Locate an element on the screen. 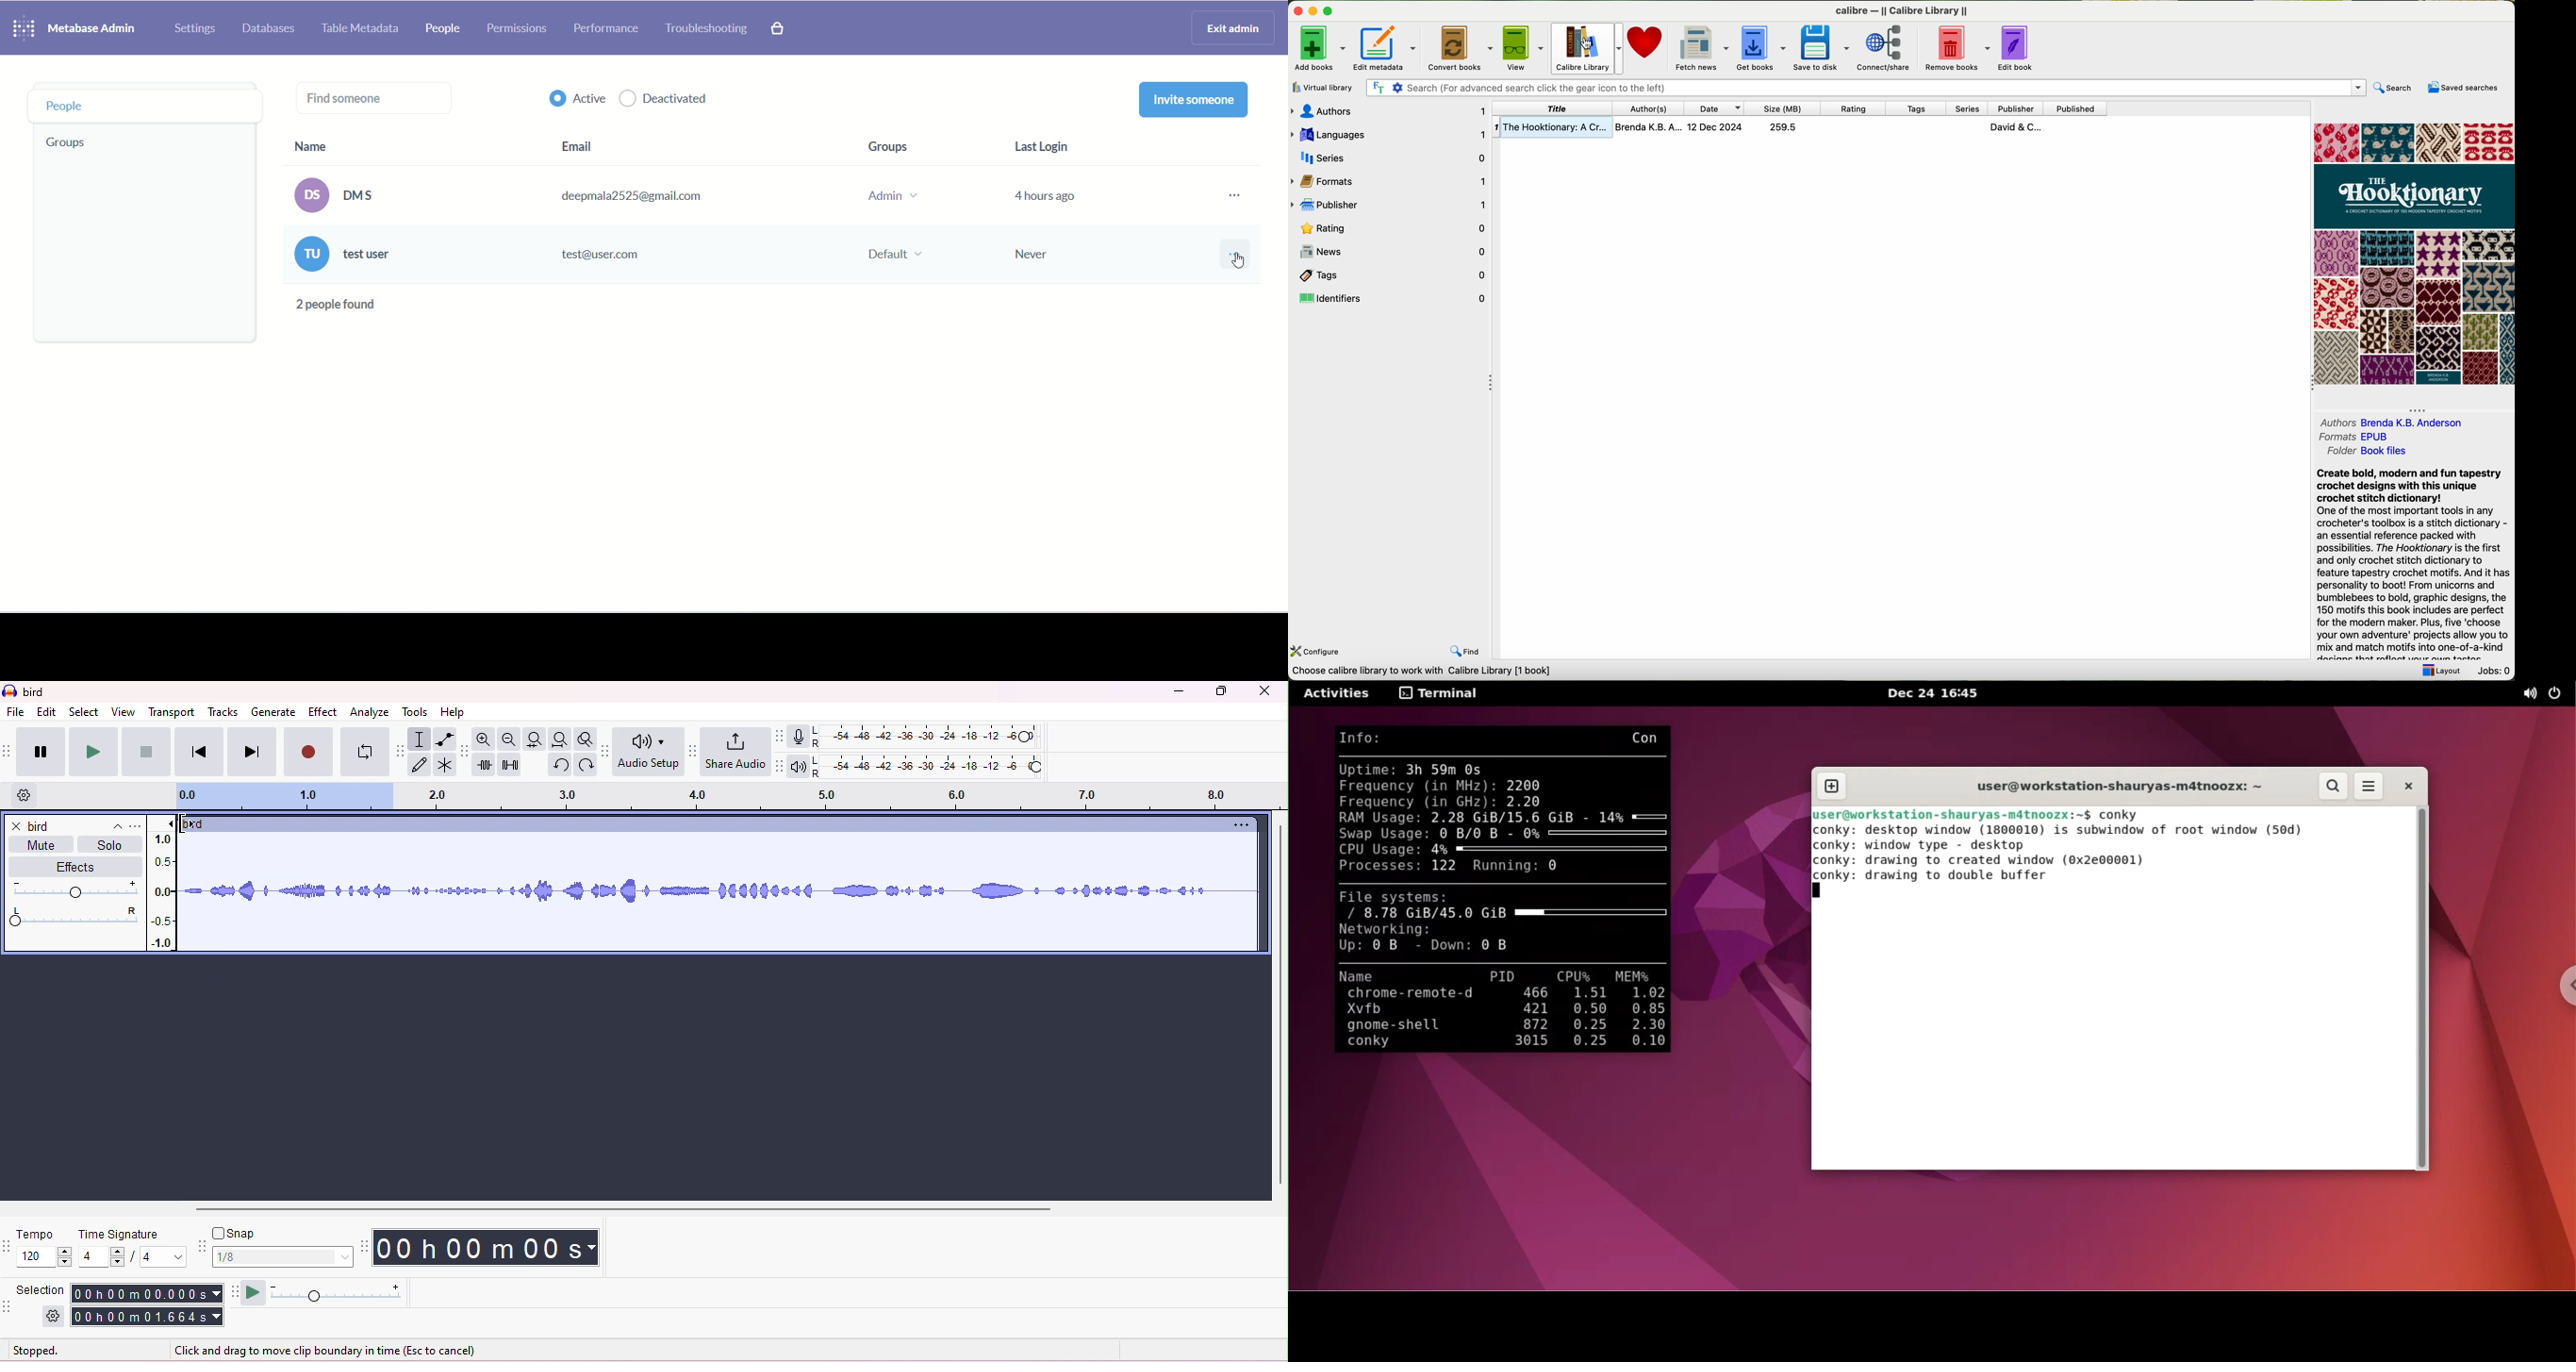 The height and width of the screenshot is (1372, 2576). jobs: 0 is located at coordinates (2498, 672).